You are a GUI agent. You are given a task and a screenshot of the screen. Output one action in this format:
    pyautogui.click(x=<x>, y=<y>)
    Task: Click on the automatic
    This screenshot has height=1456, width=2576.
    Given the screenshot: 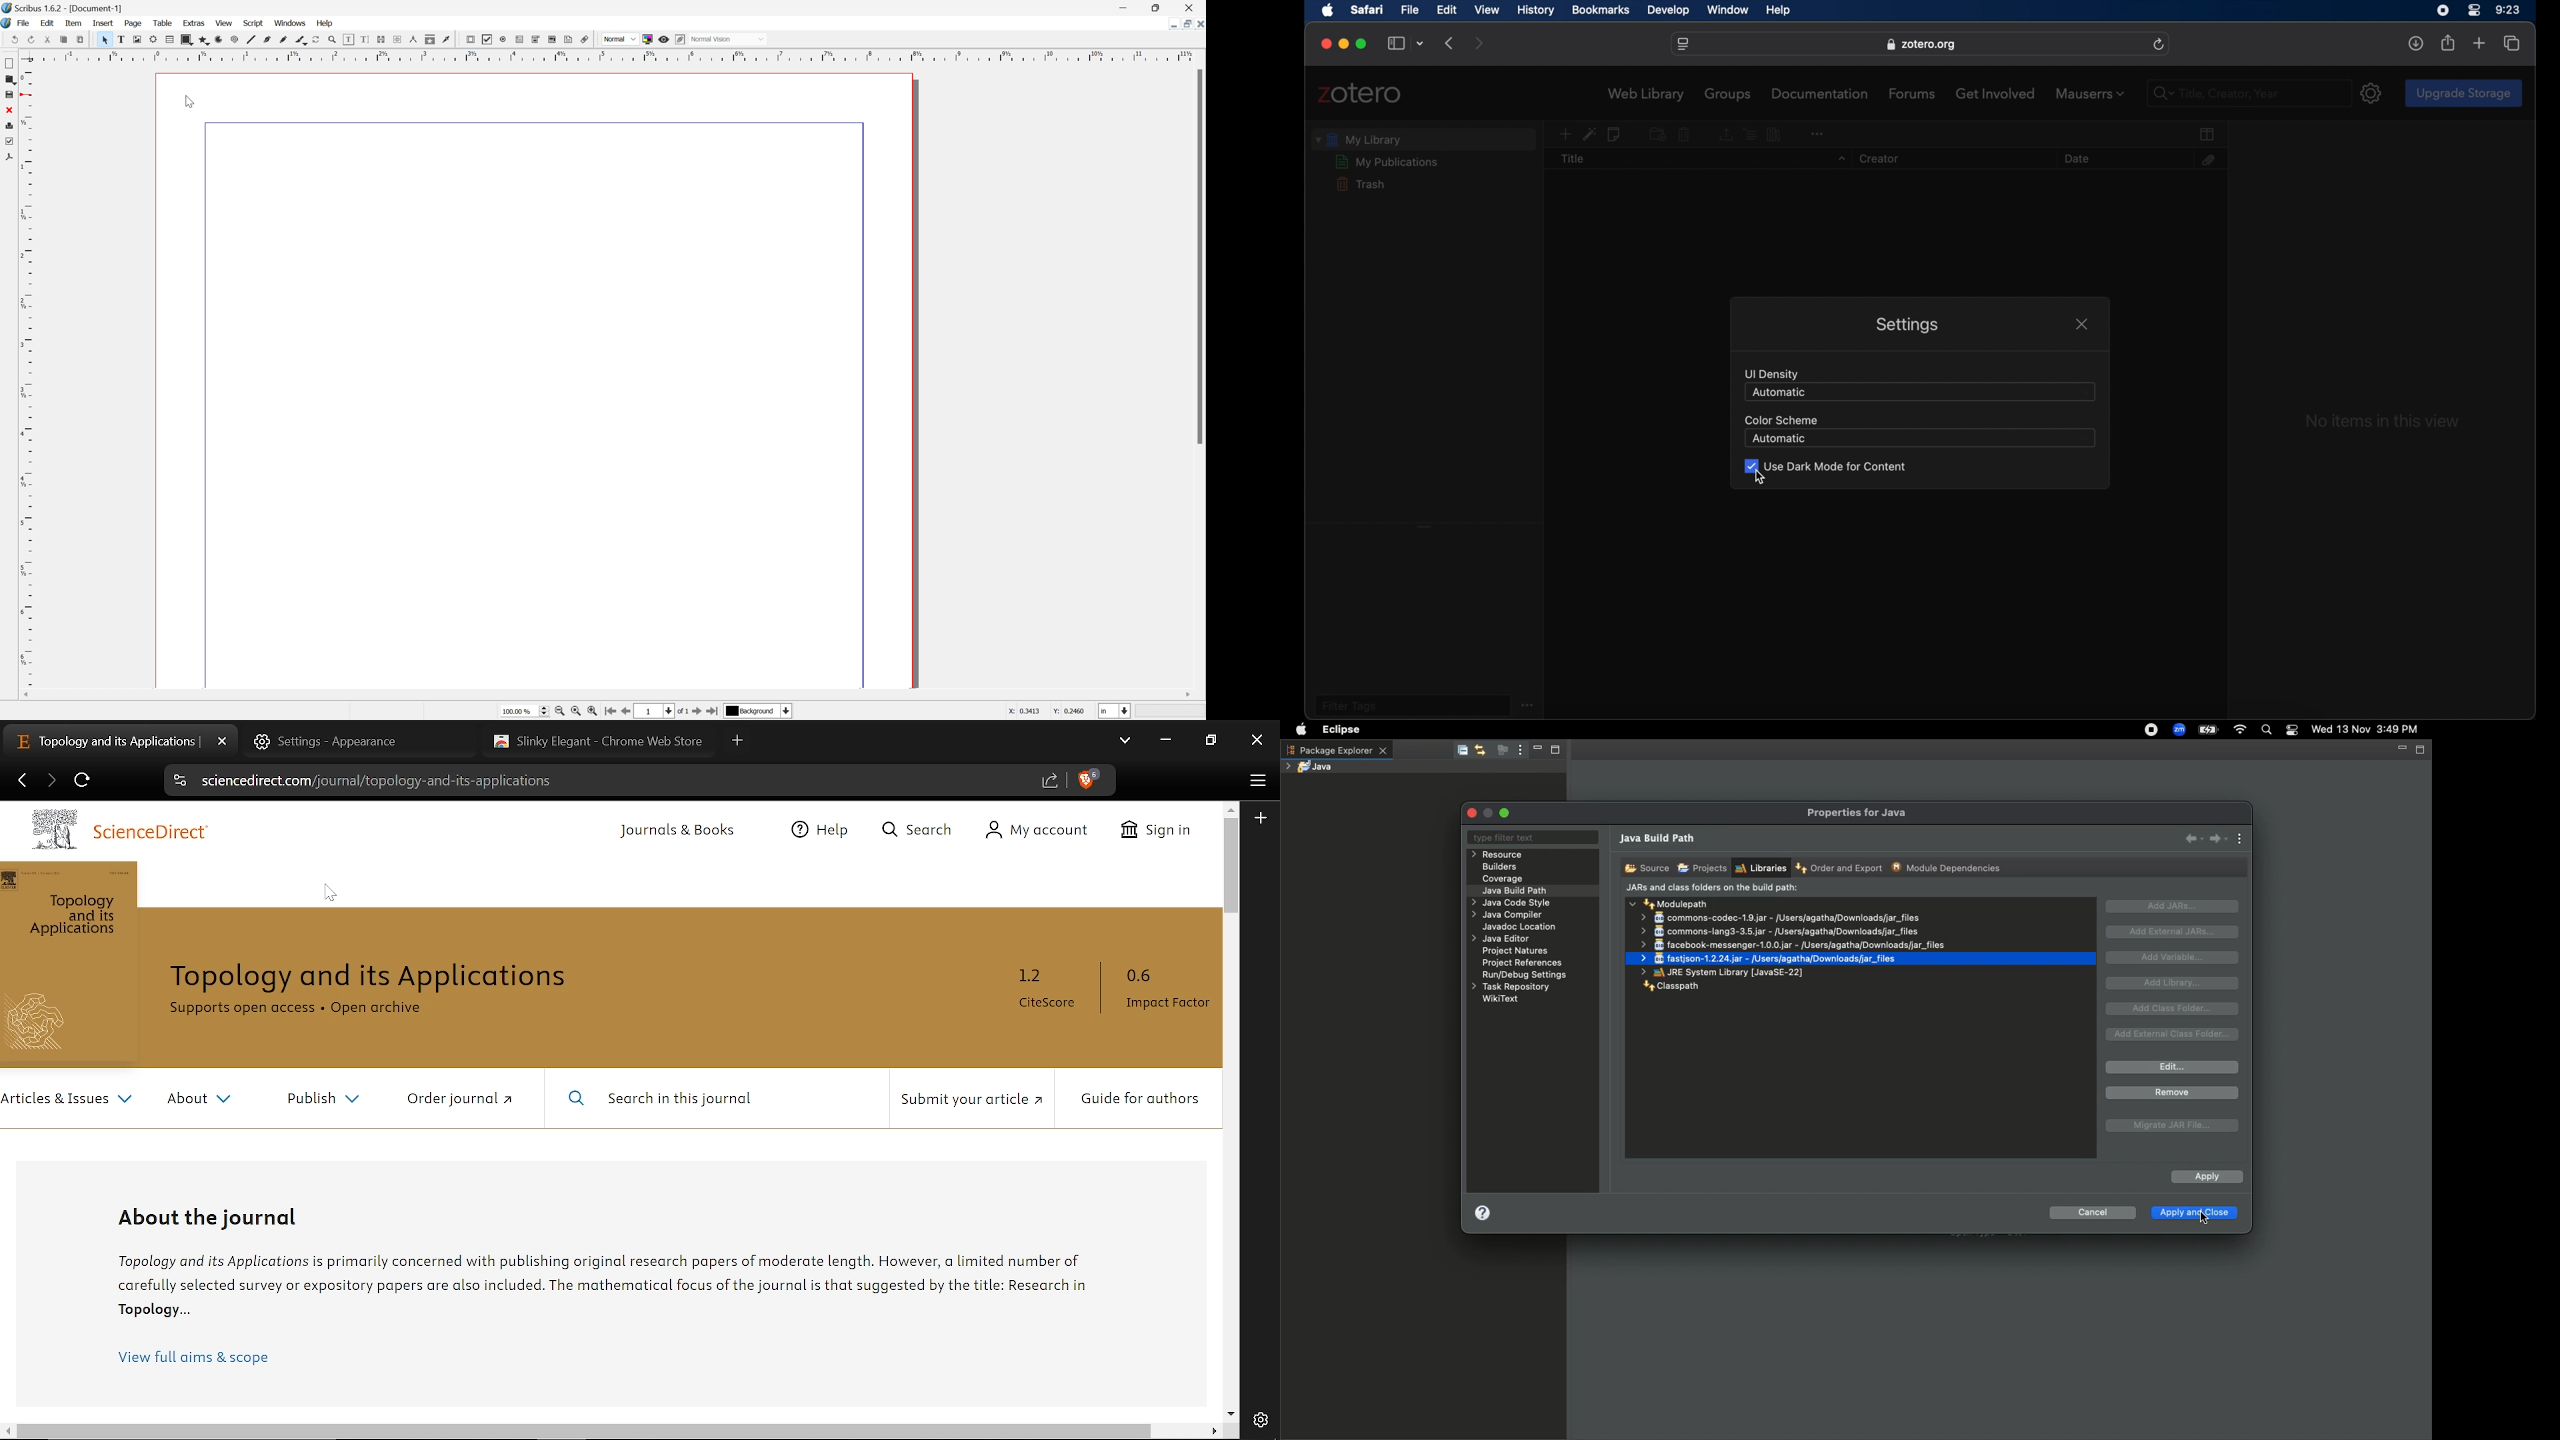 What is the action you would take?
    pyautogui.click(x=1779, y=439)
    